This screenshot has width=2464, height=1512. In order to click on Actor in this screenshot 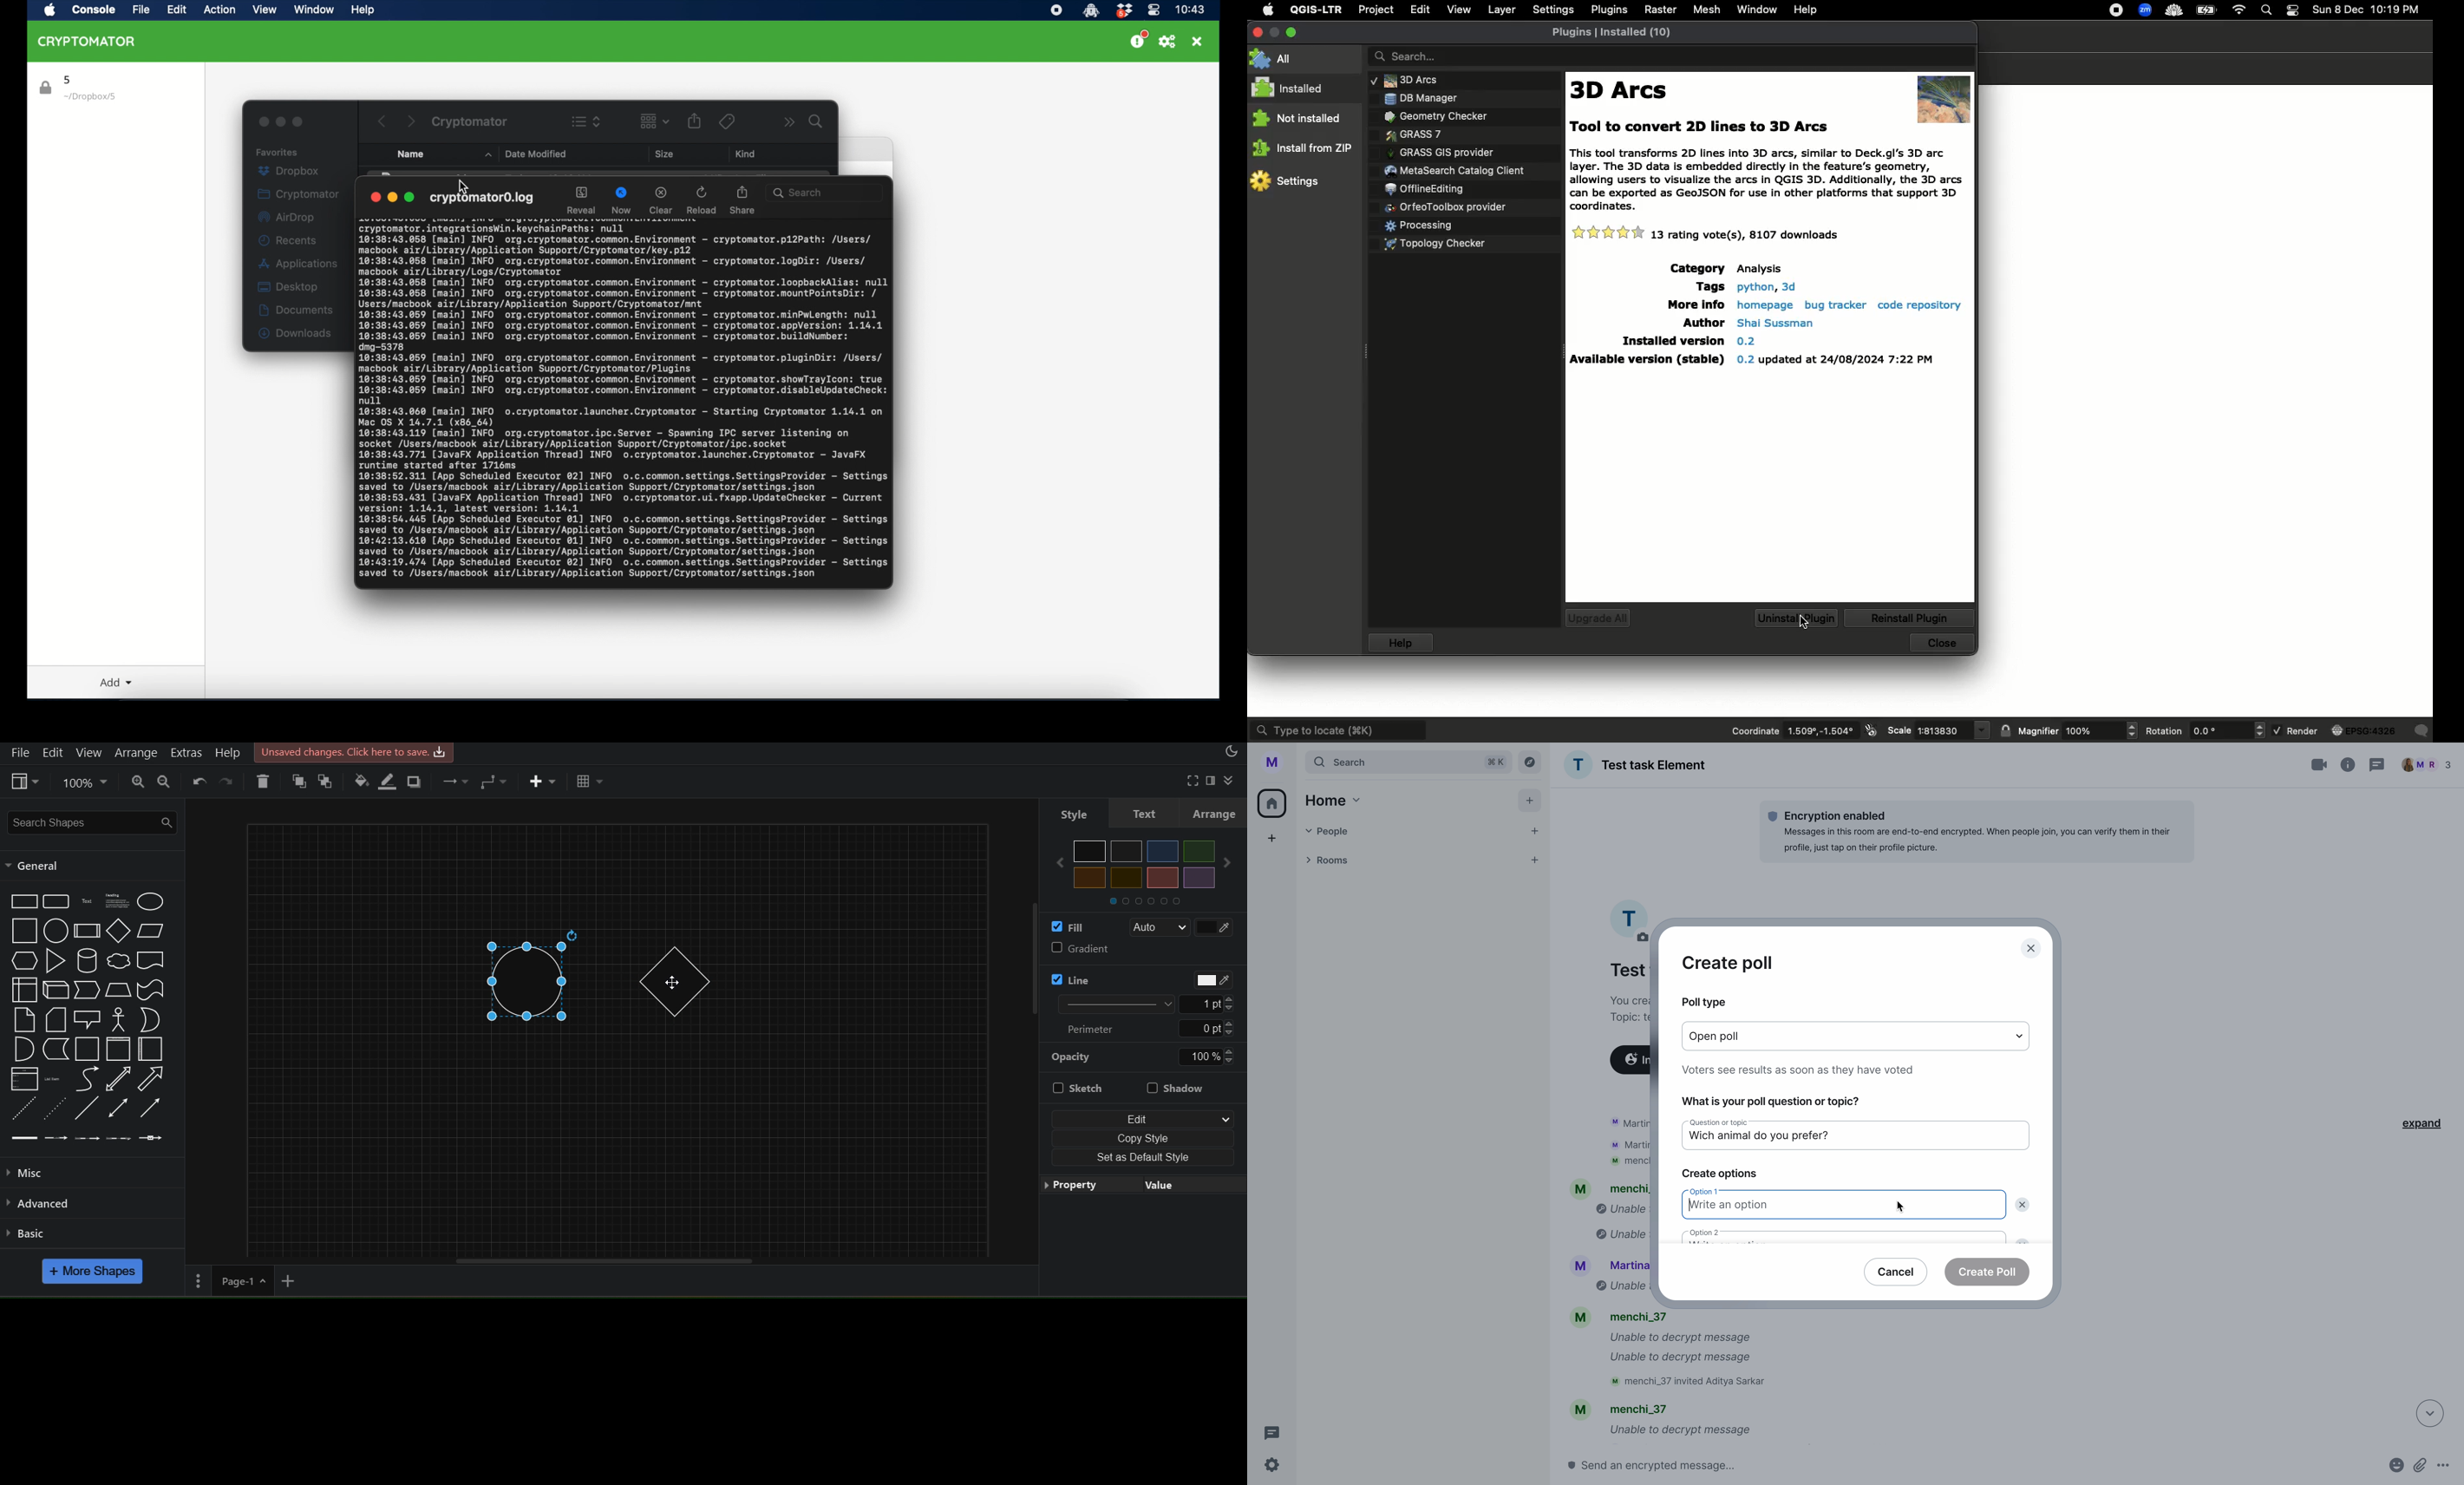, I will do `click(119, 1019)`.